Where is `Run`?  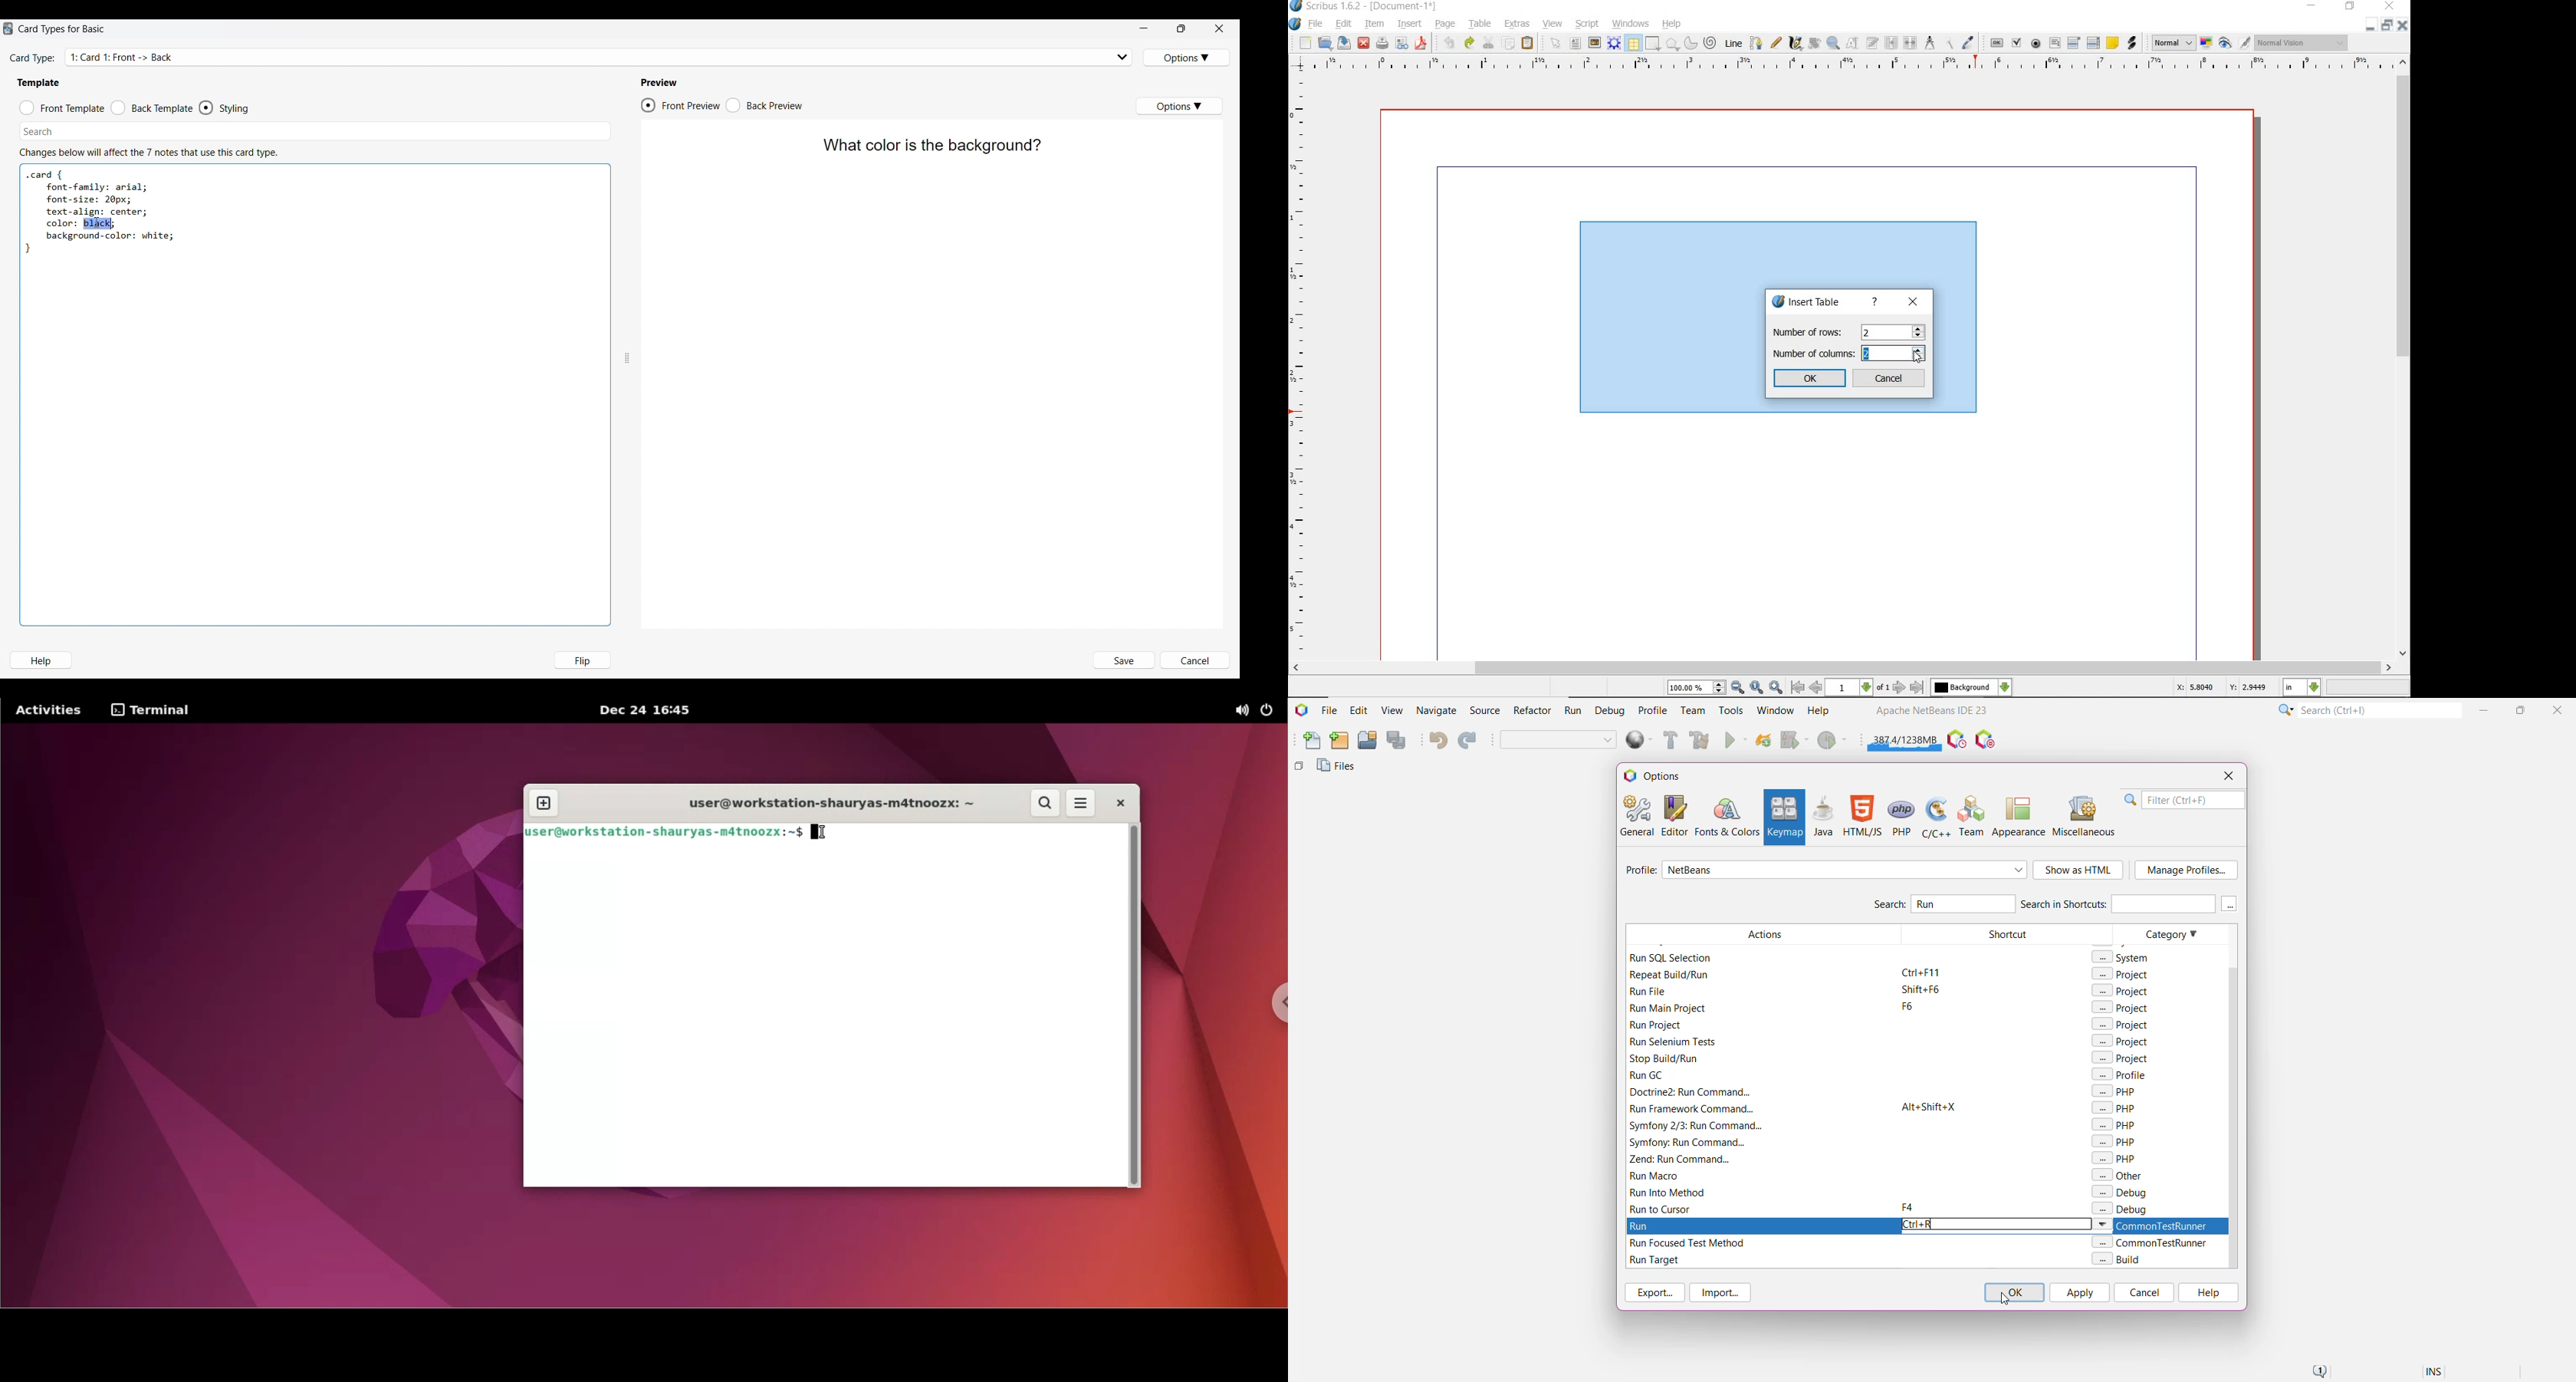
Run is located at coordinates (1736, 742).